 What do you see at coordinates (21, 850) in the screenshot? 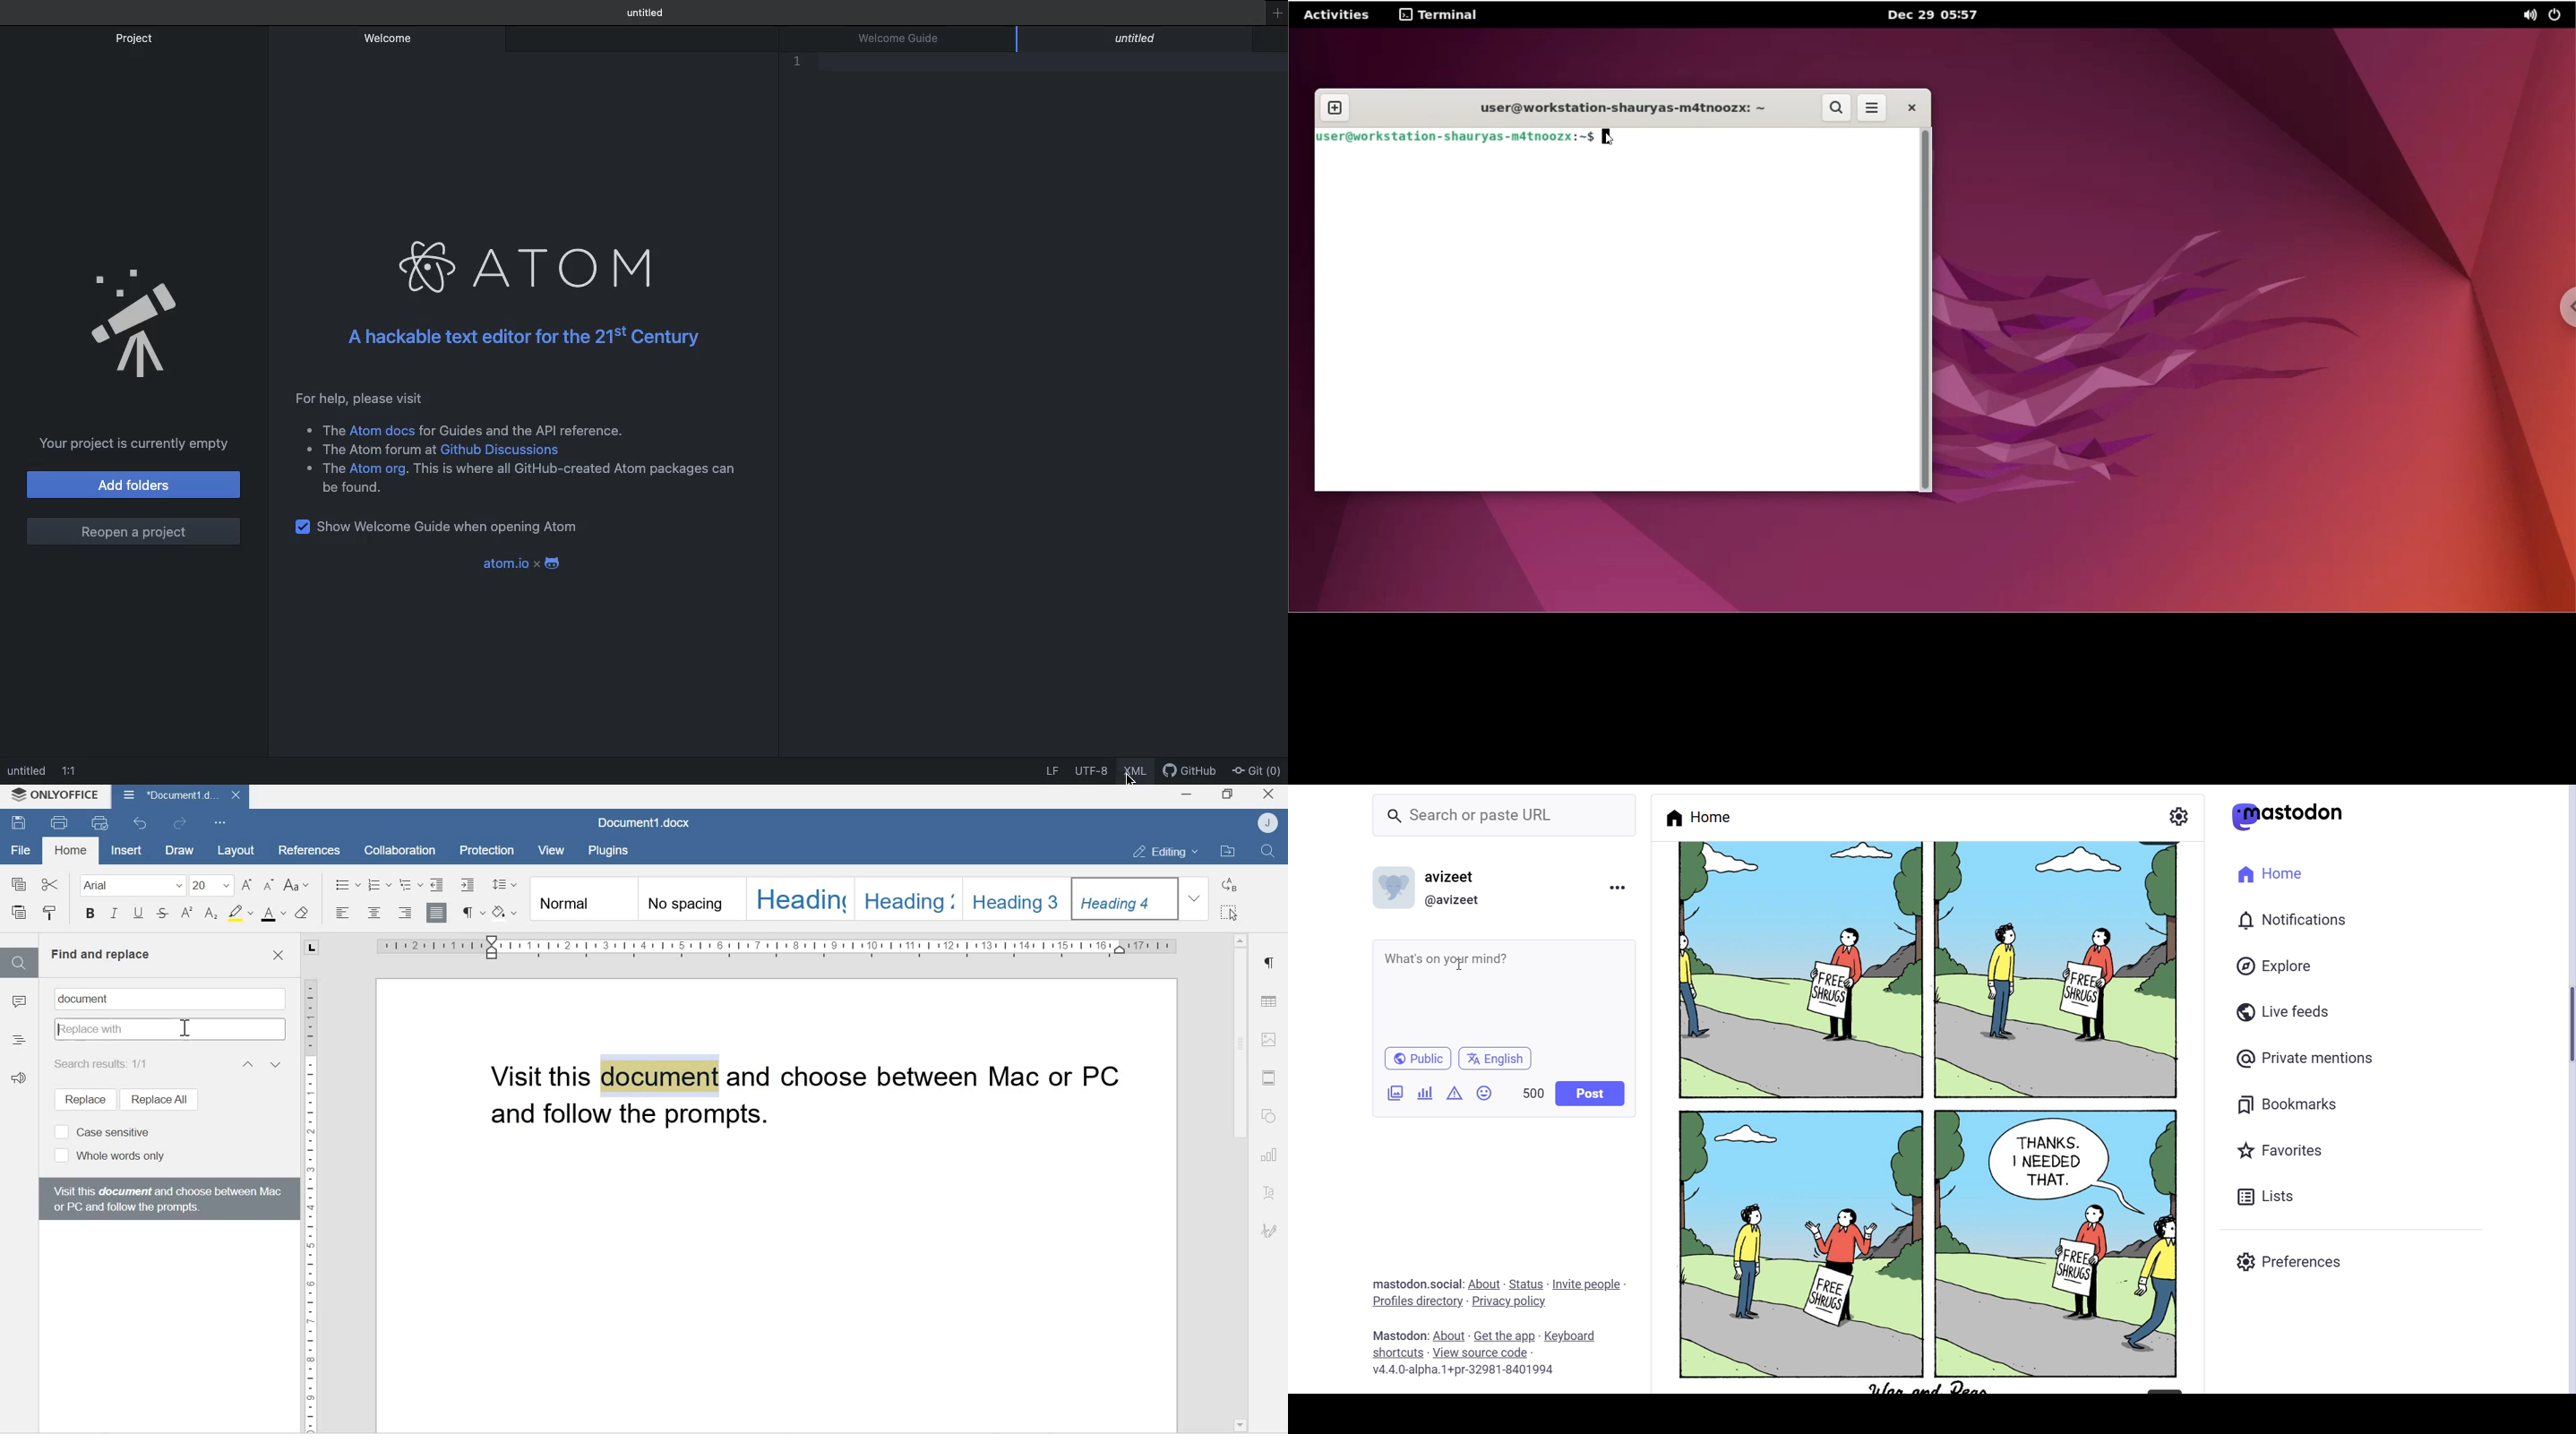
I see `File` at bounding box center [21, 850].